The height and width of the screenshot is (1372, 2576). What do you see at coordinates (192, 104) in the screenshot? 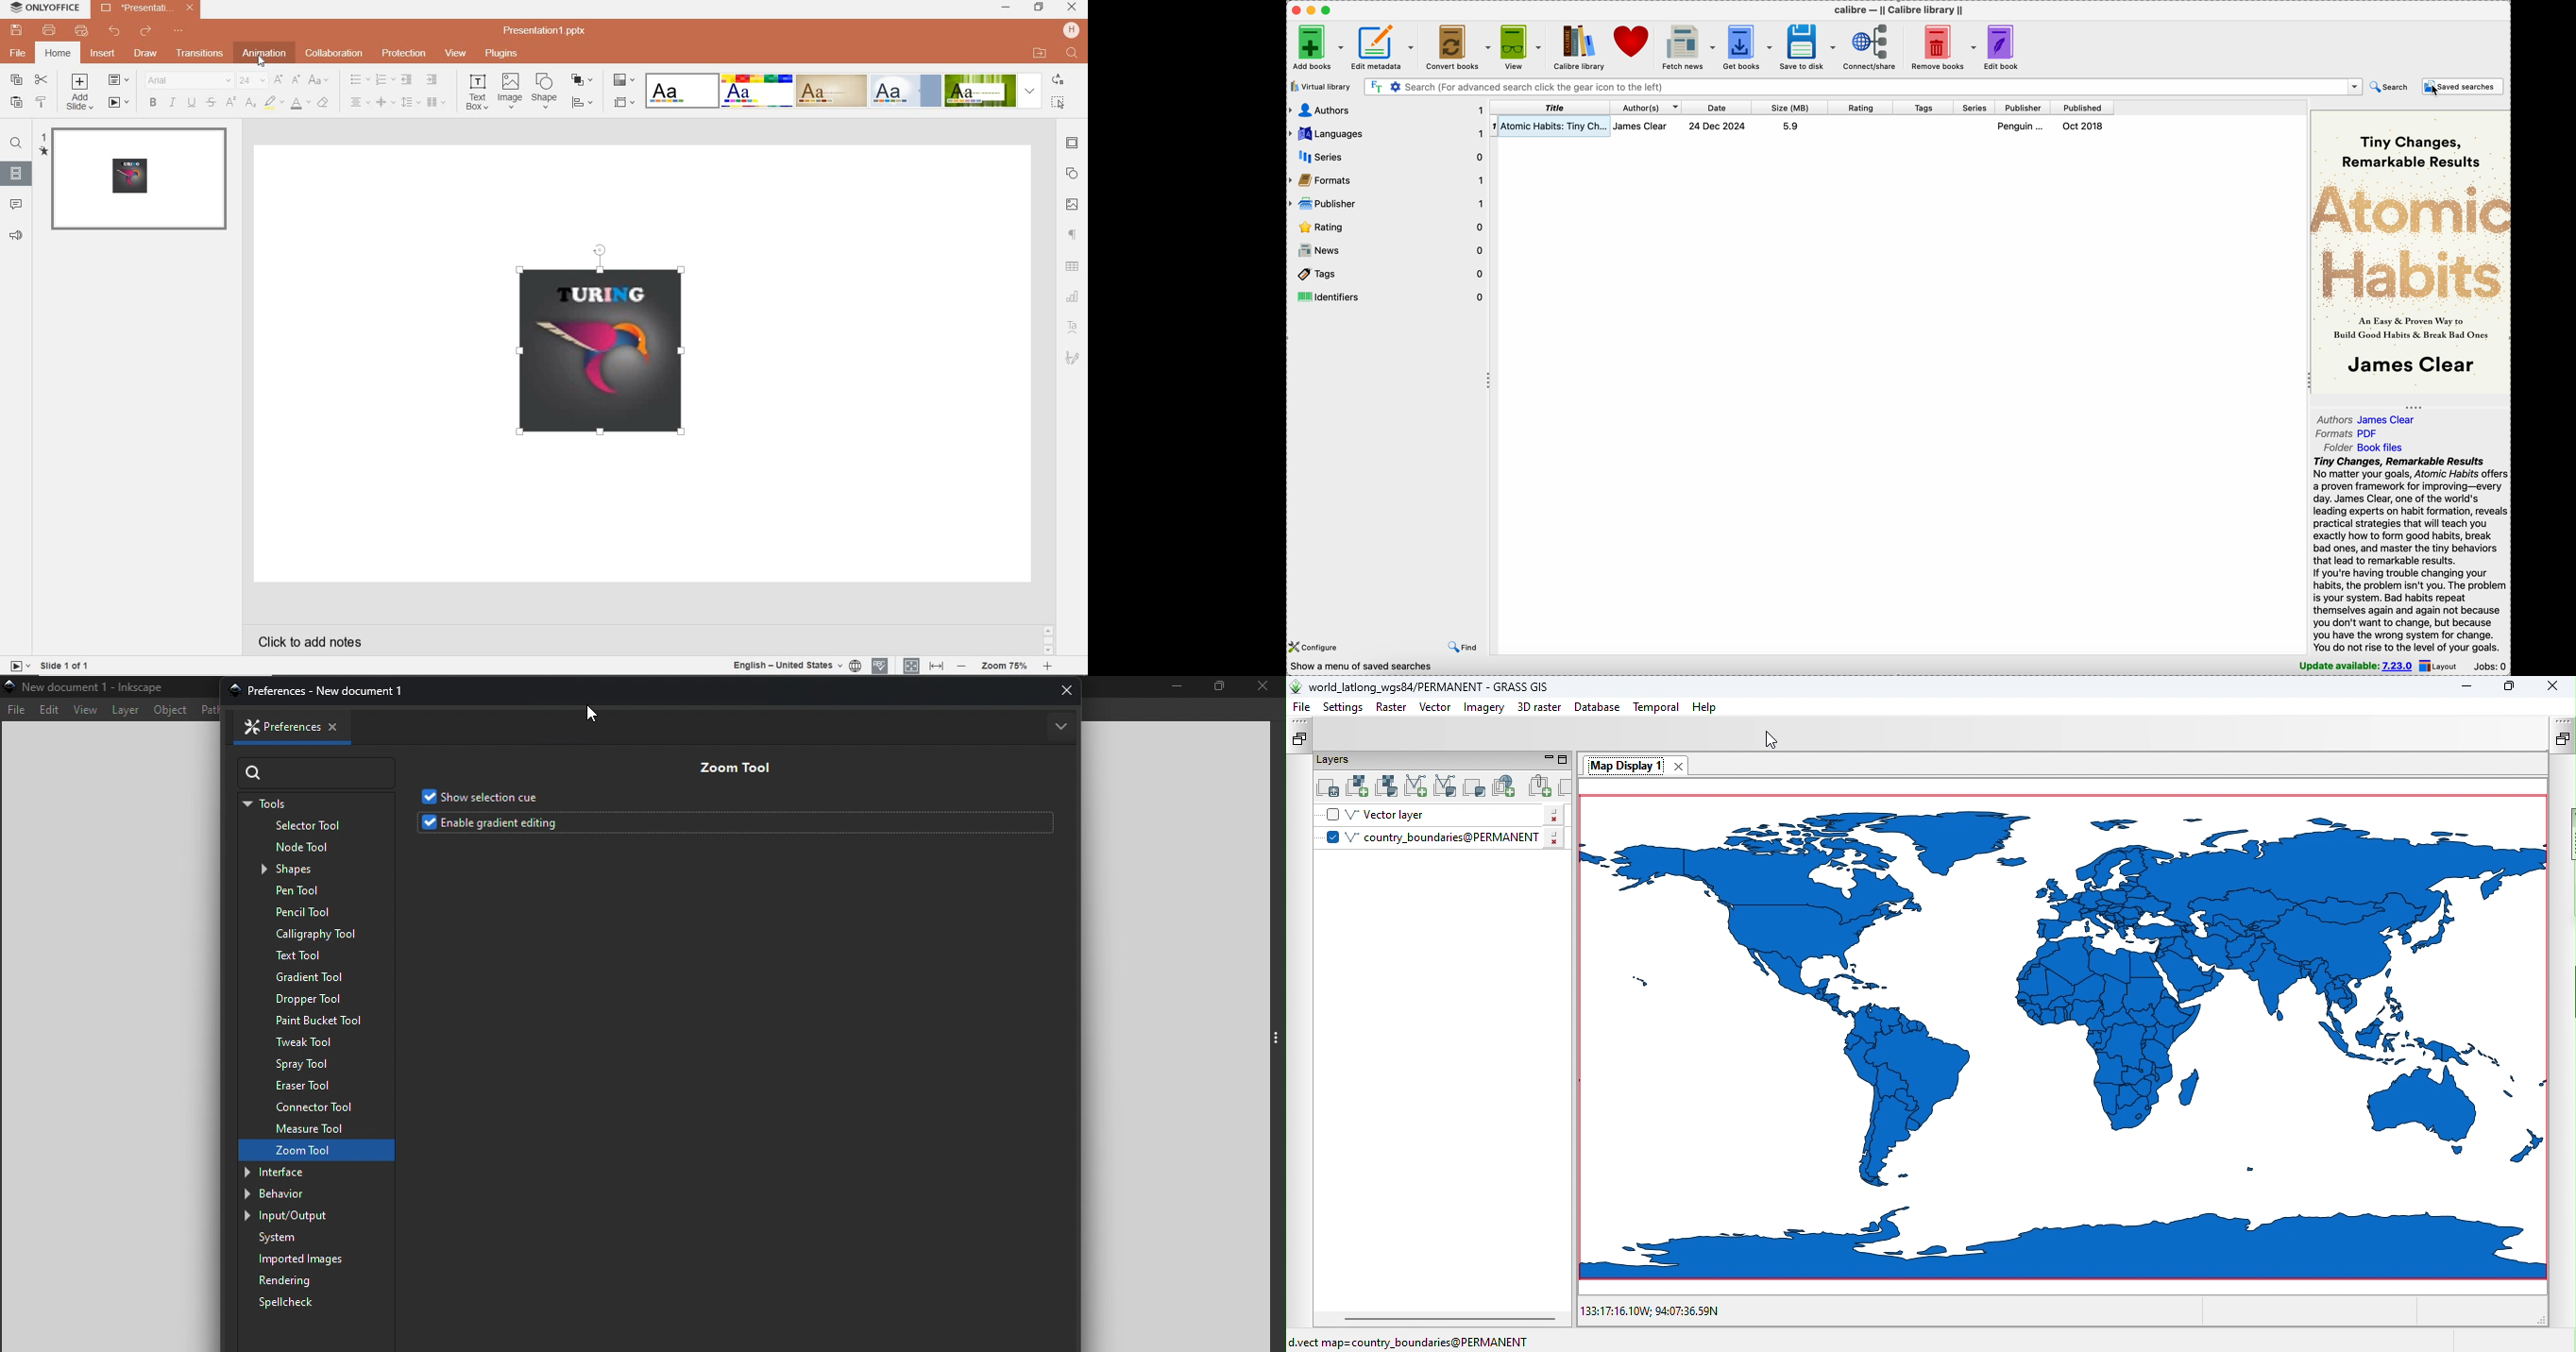
I see `underline` at bounding box center [192, 104].